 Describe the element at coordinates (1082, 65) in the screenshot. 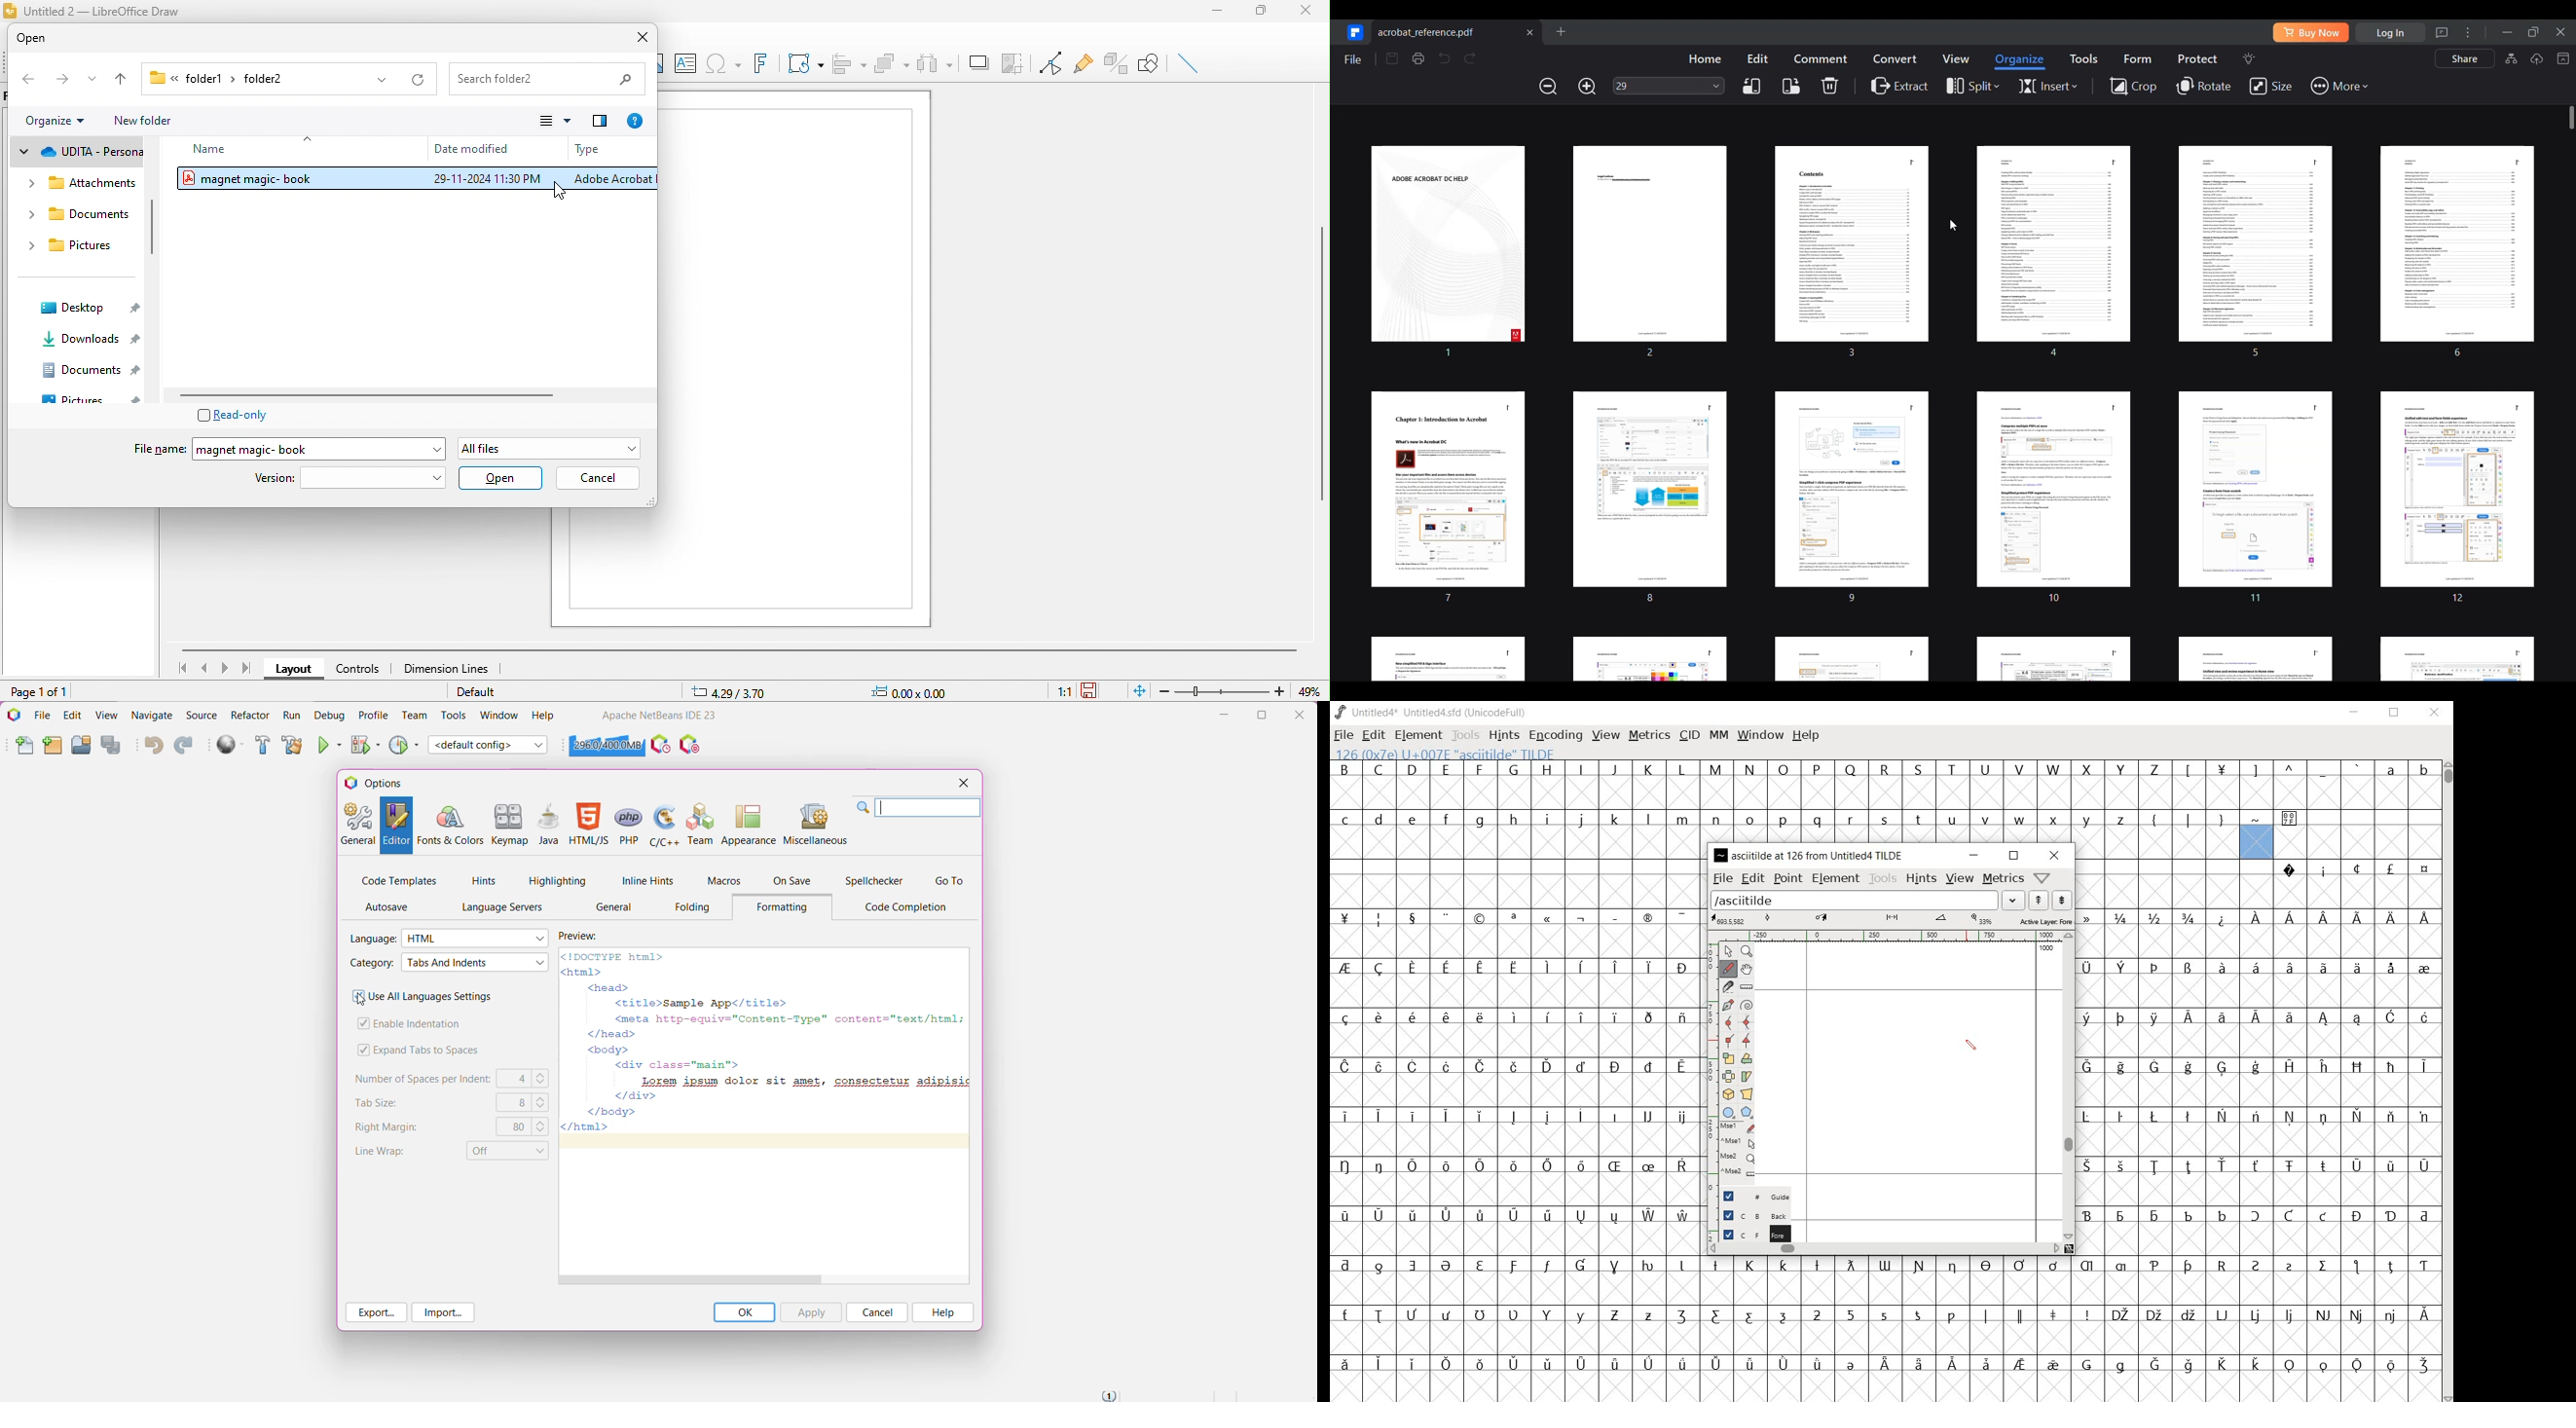

I see `gluepoint function` at that location.